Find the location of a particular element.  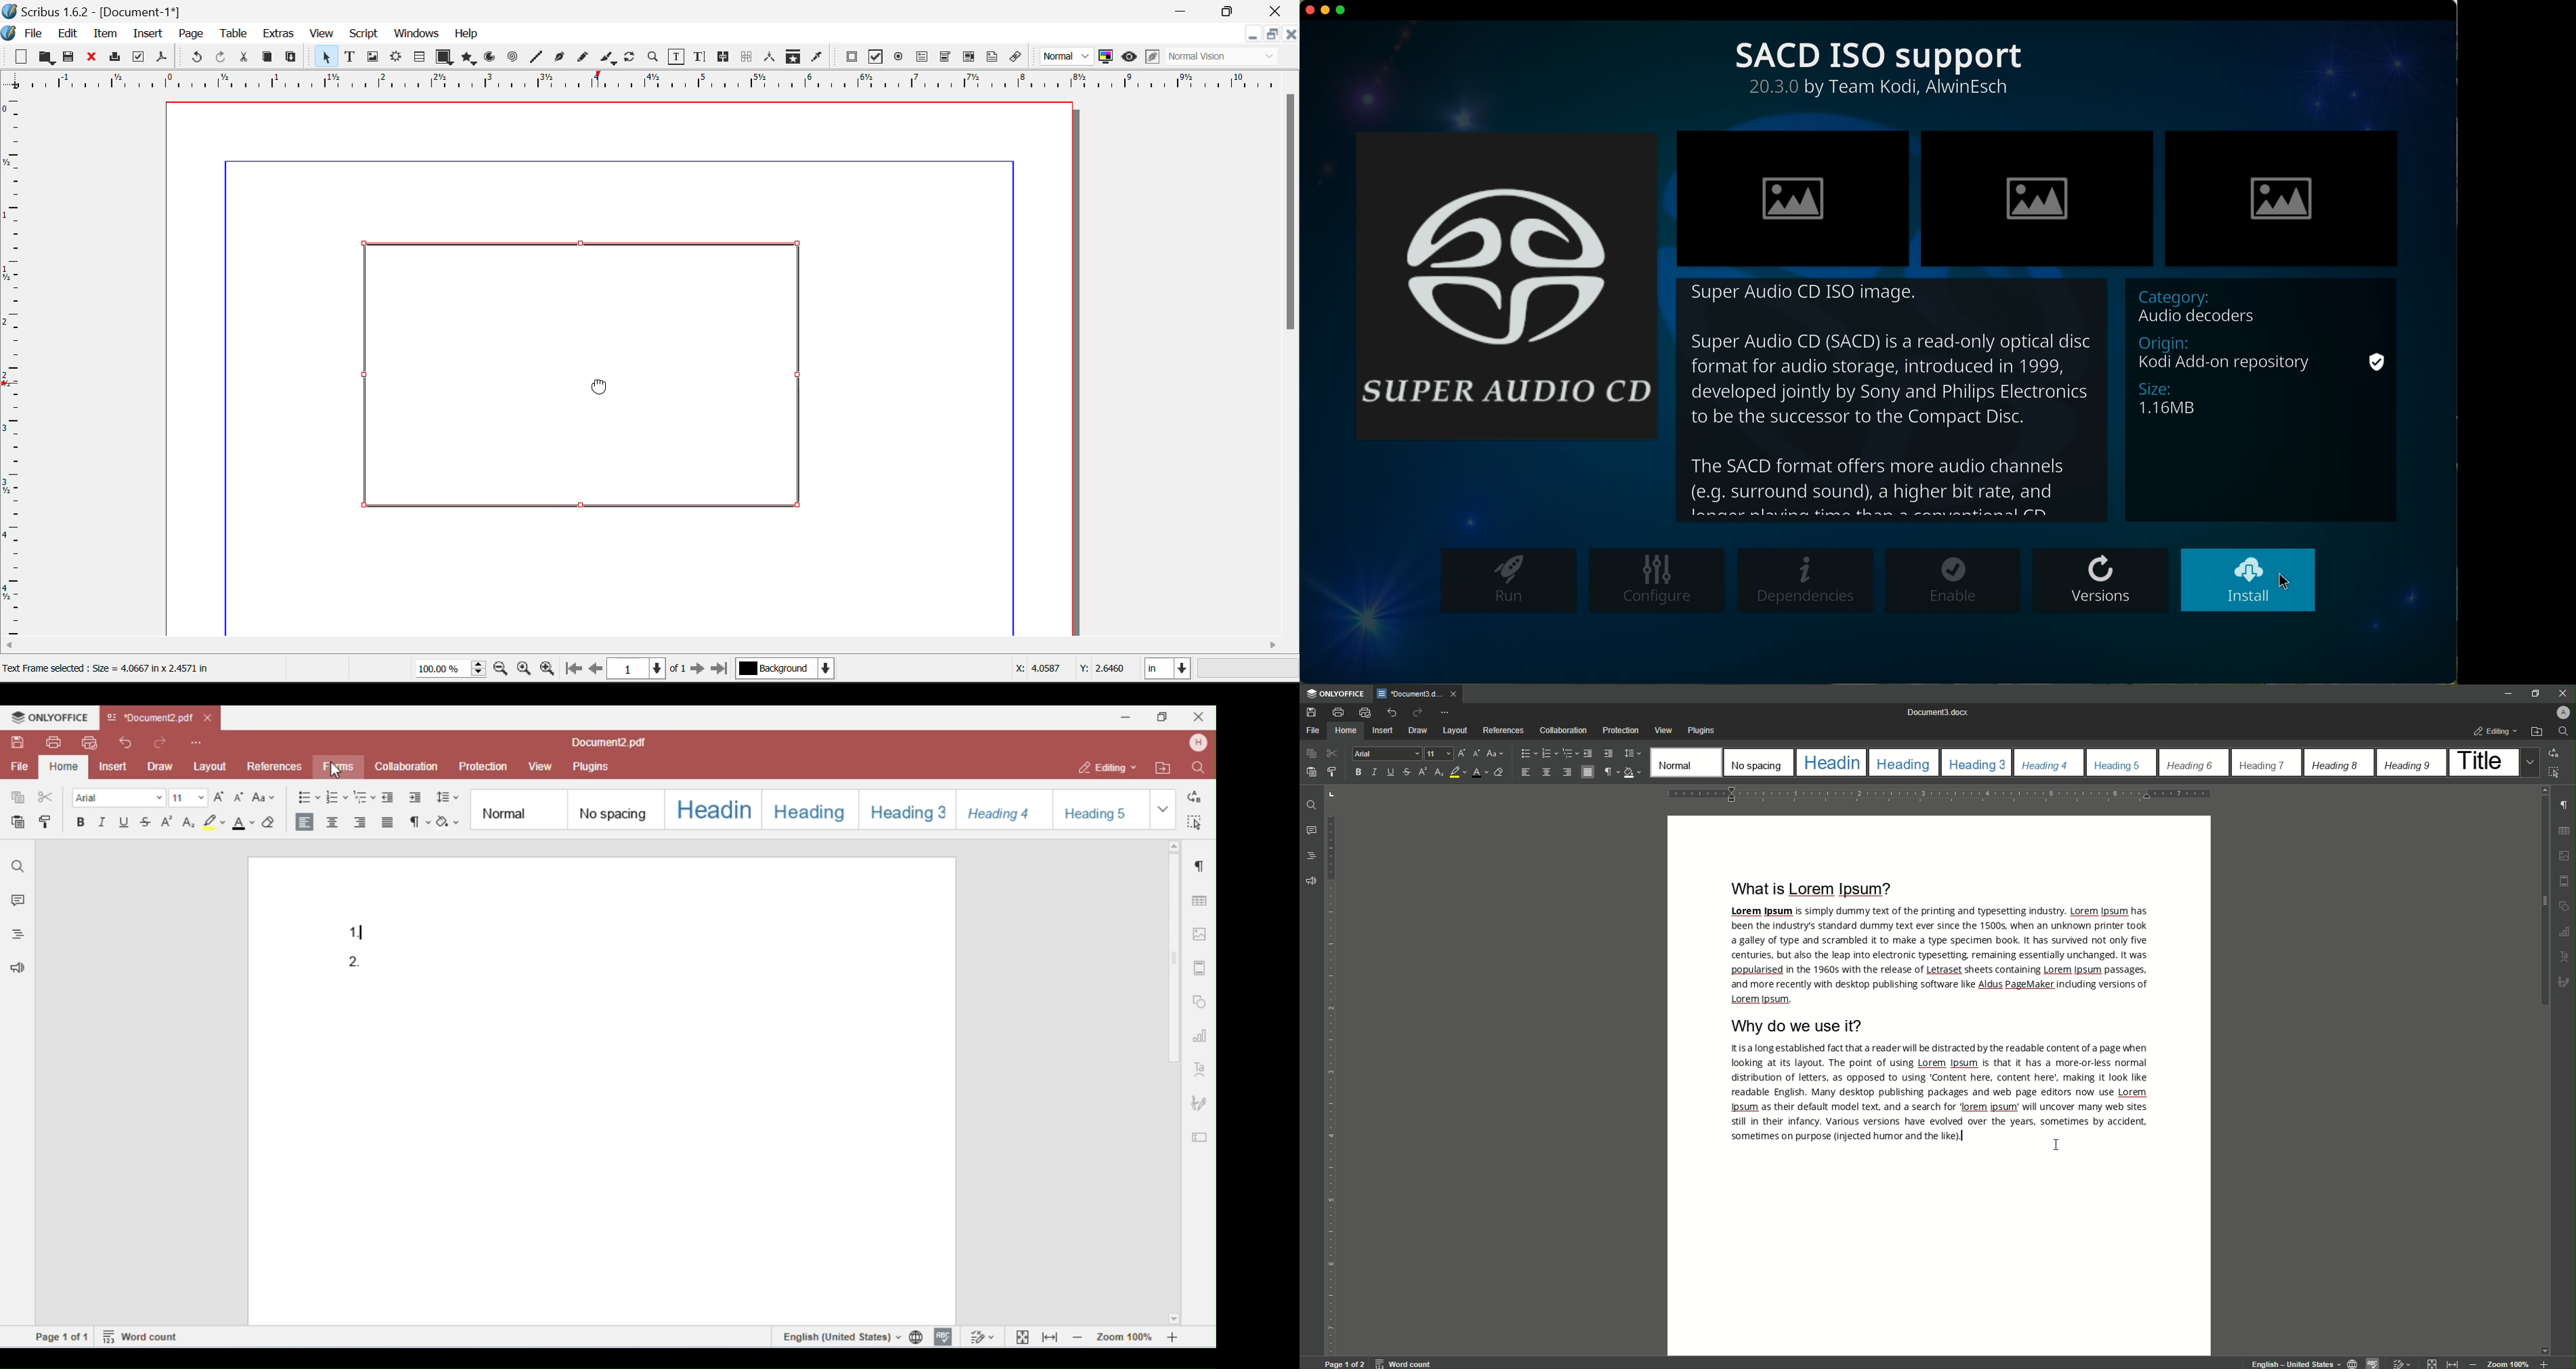

Cursor on Text Frame is located at coordinates (596, 390).